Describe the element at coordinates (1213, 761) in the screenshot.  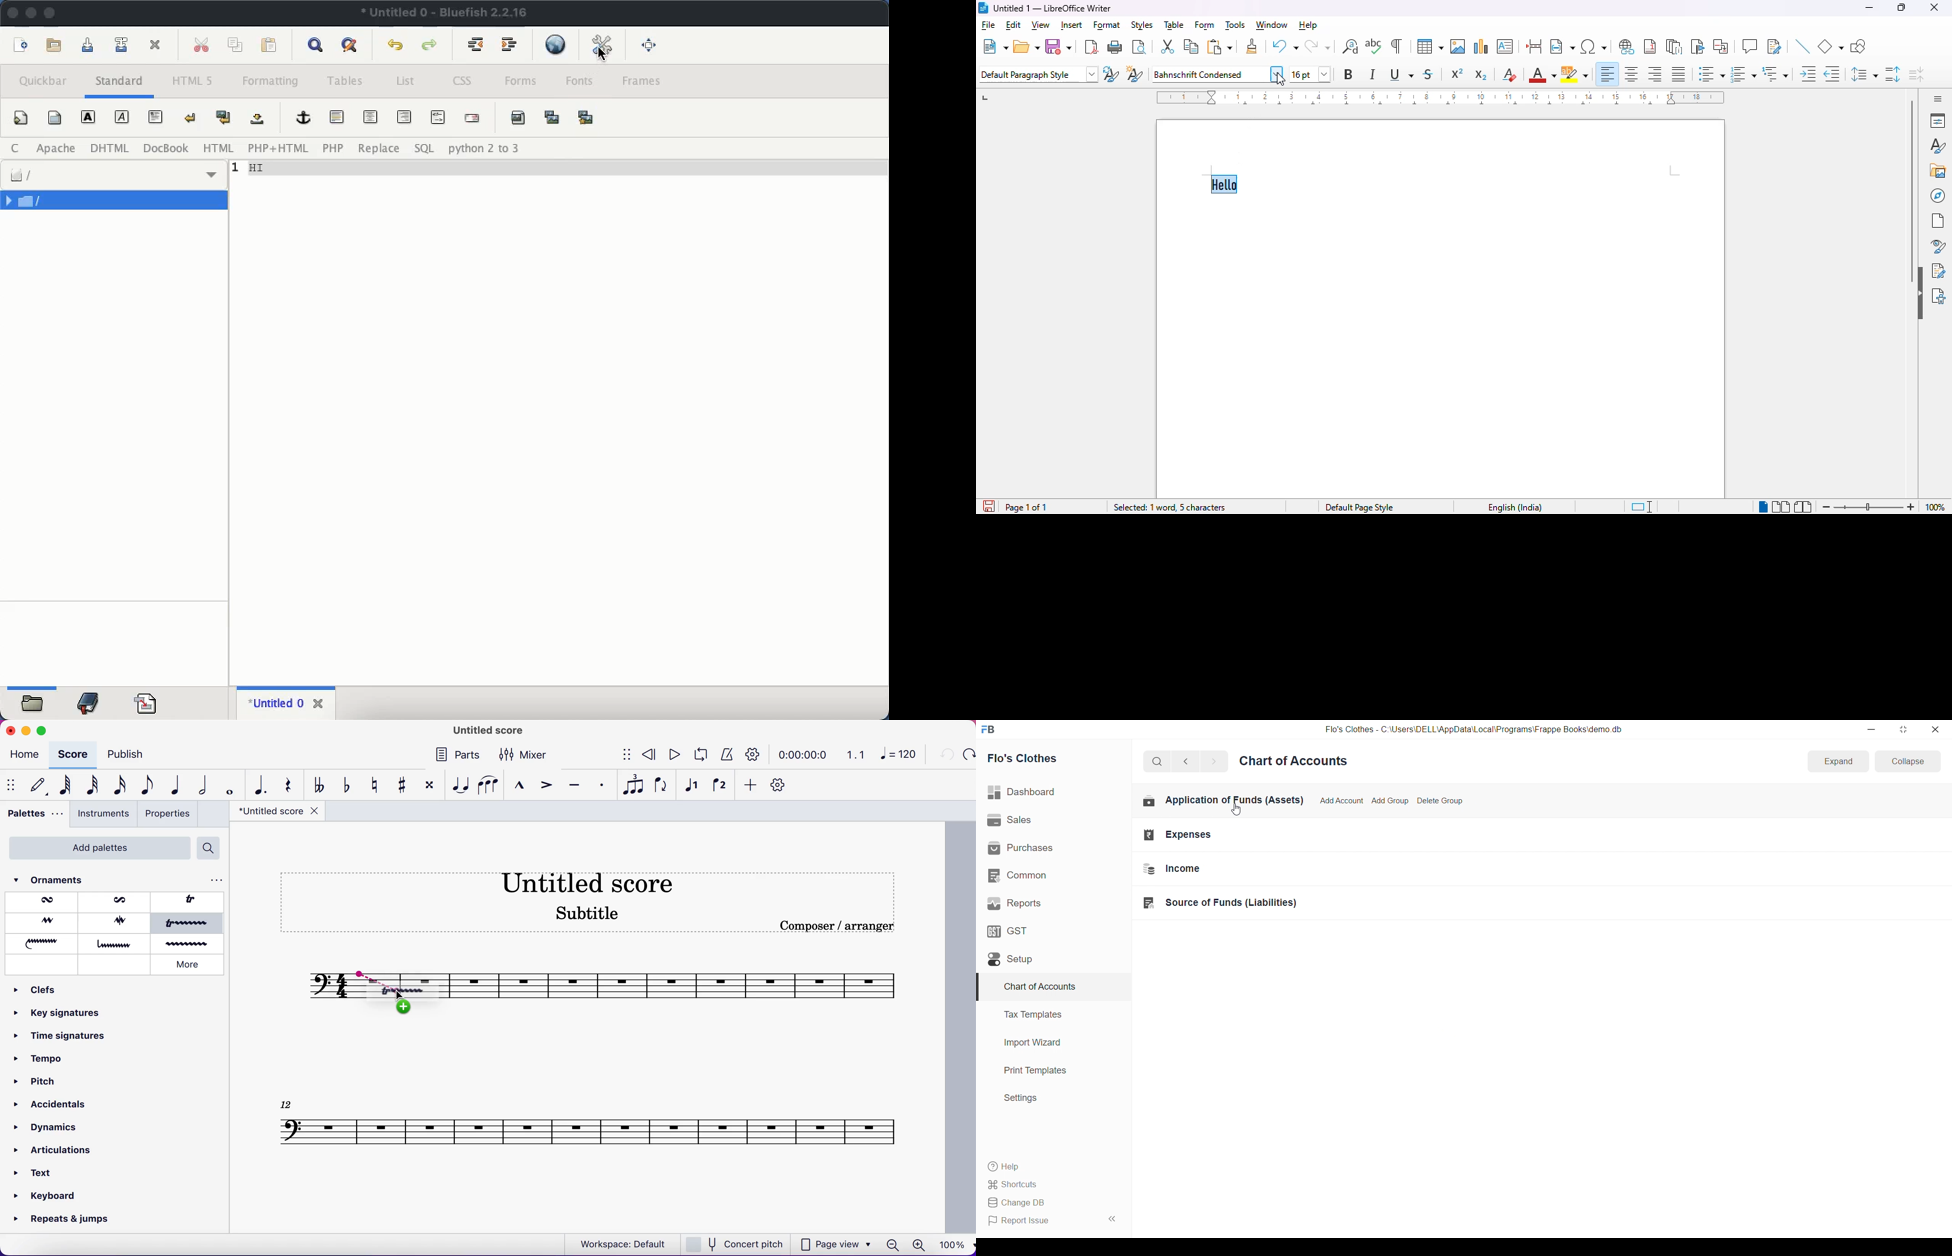
I see `navigate forward` at that location.